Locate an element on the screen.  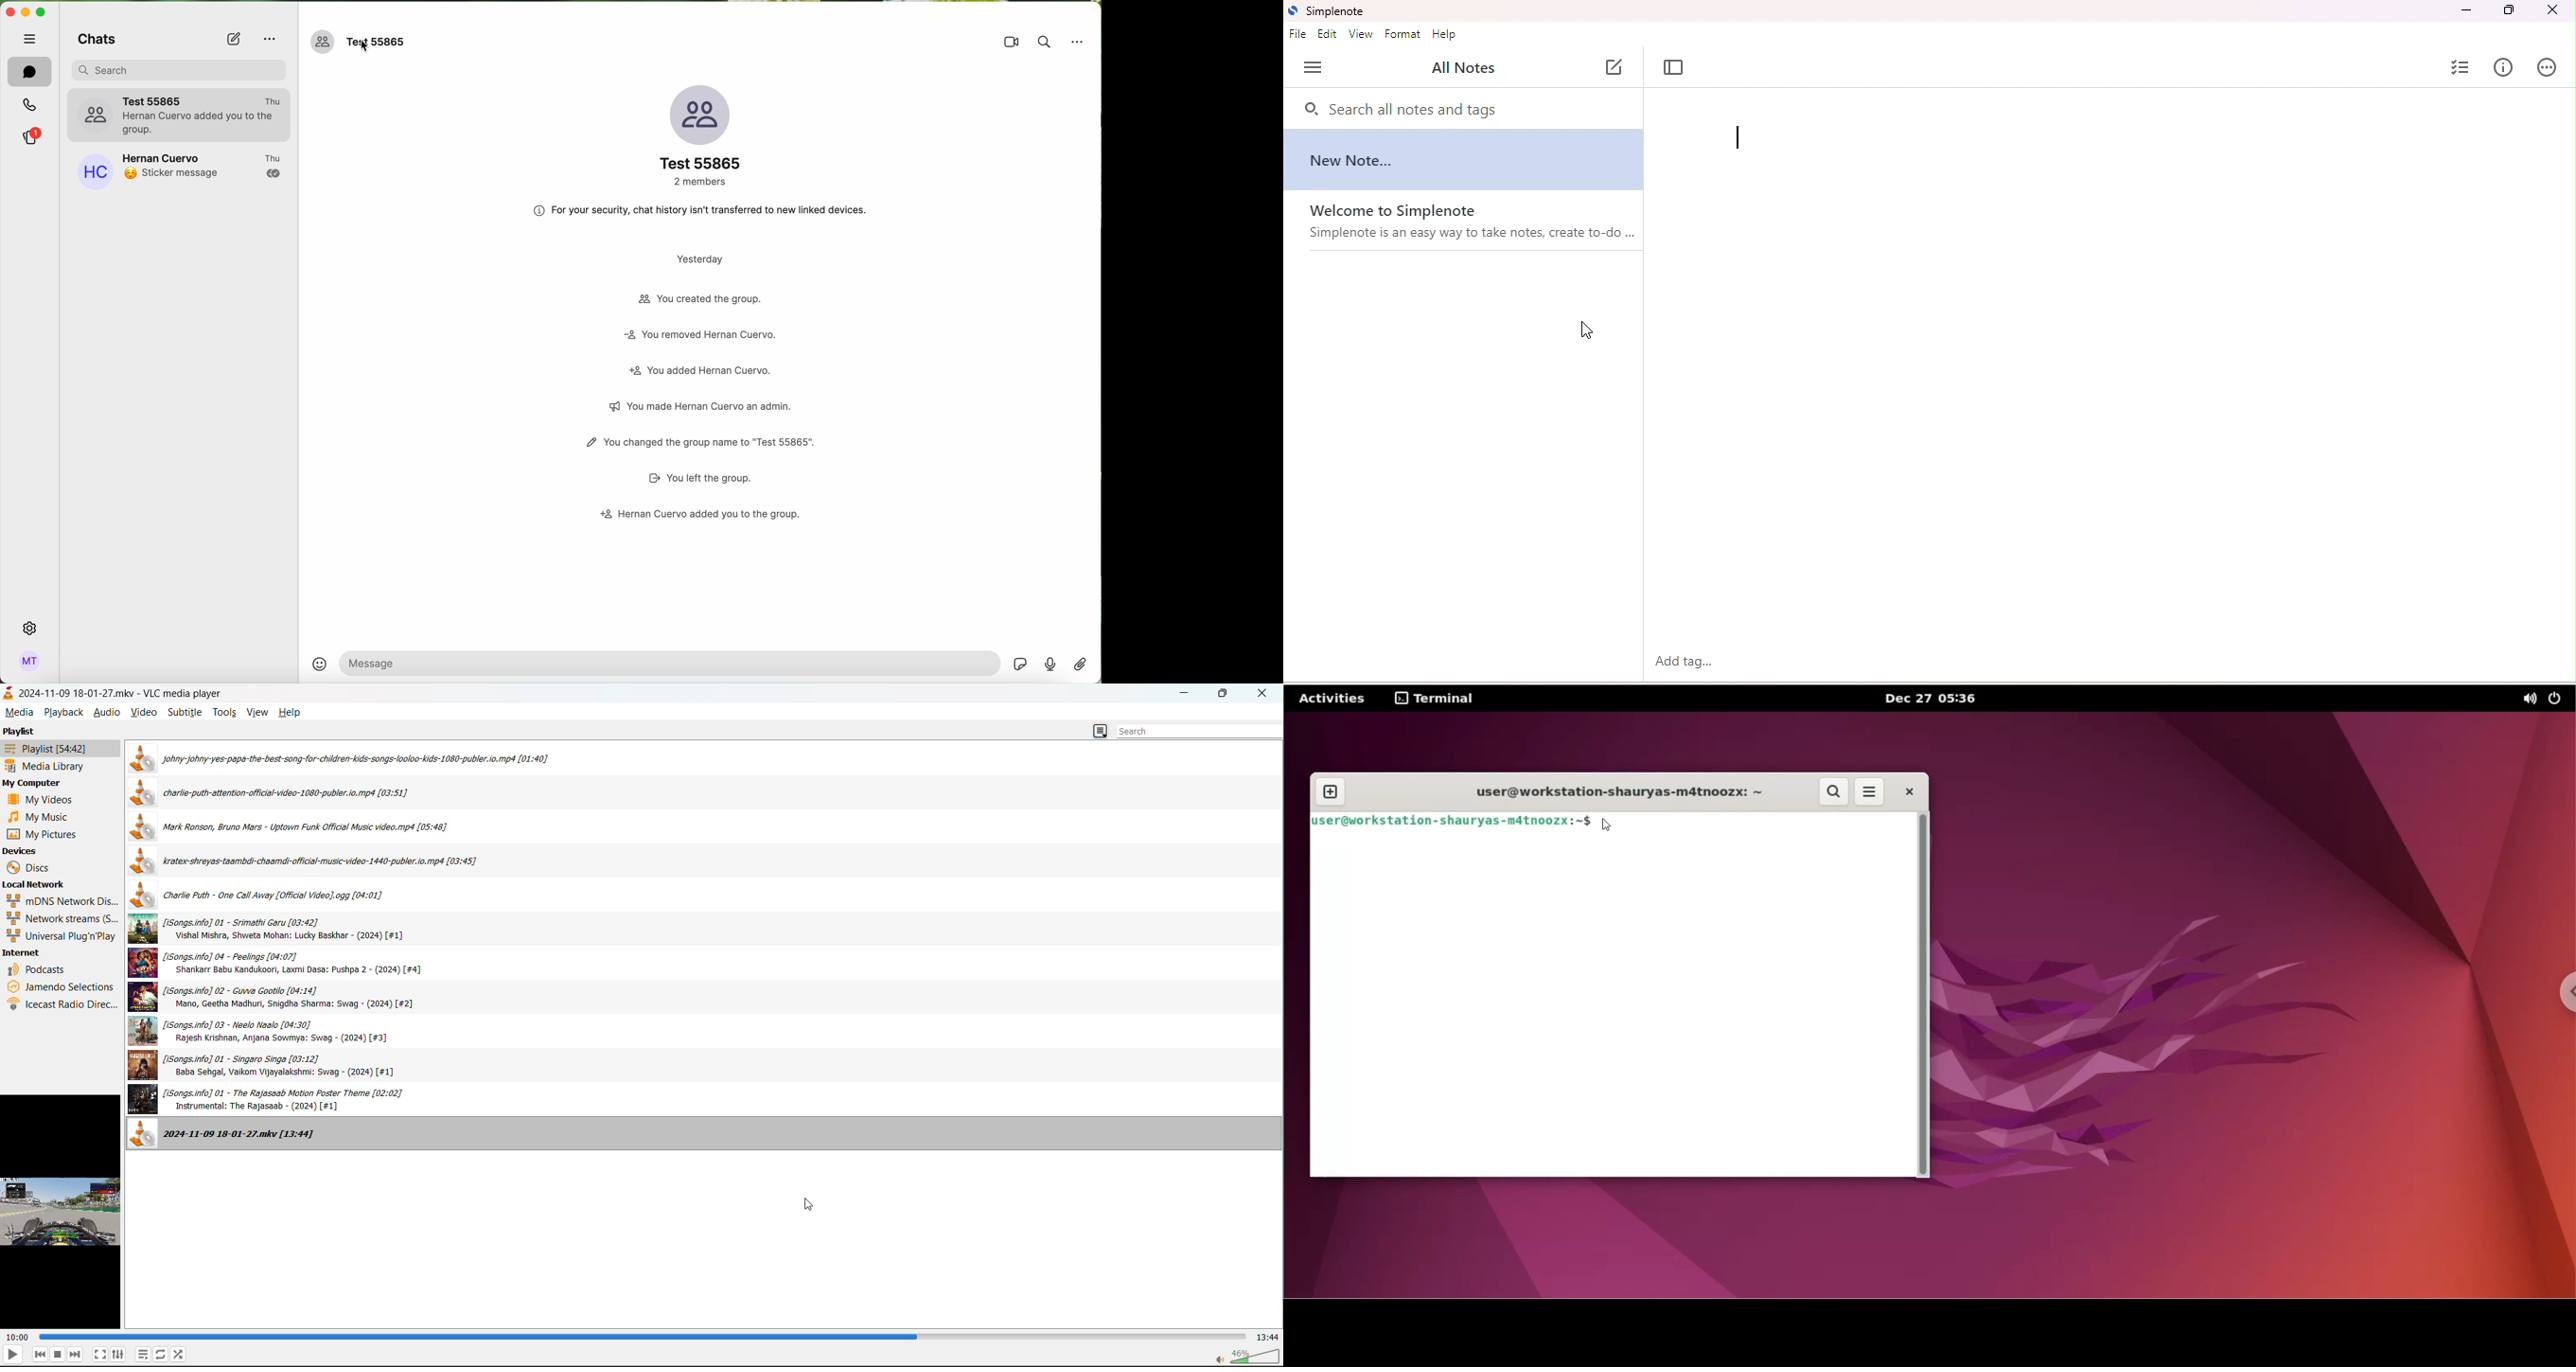
Hernan Cuervo contact is located at coordinates (179, 170).